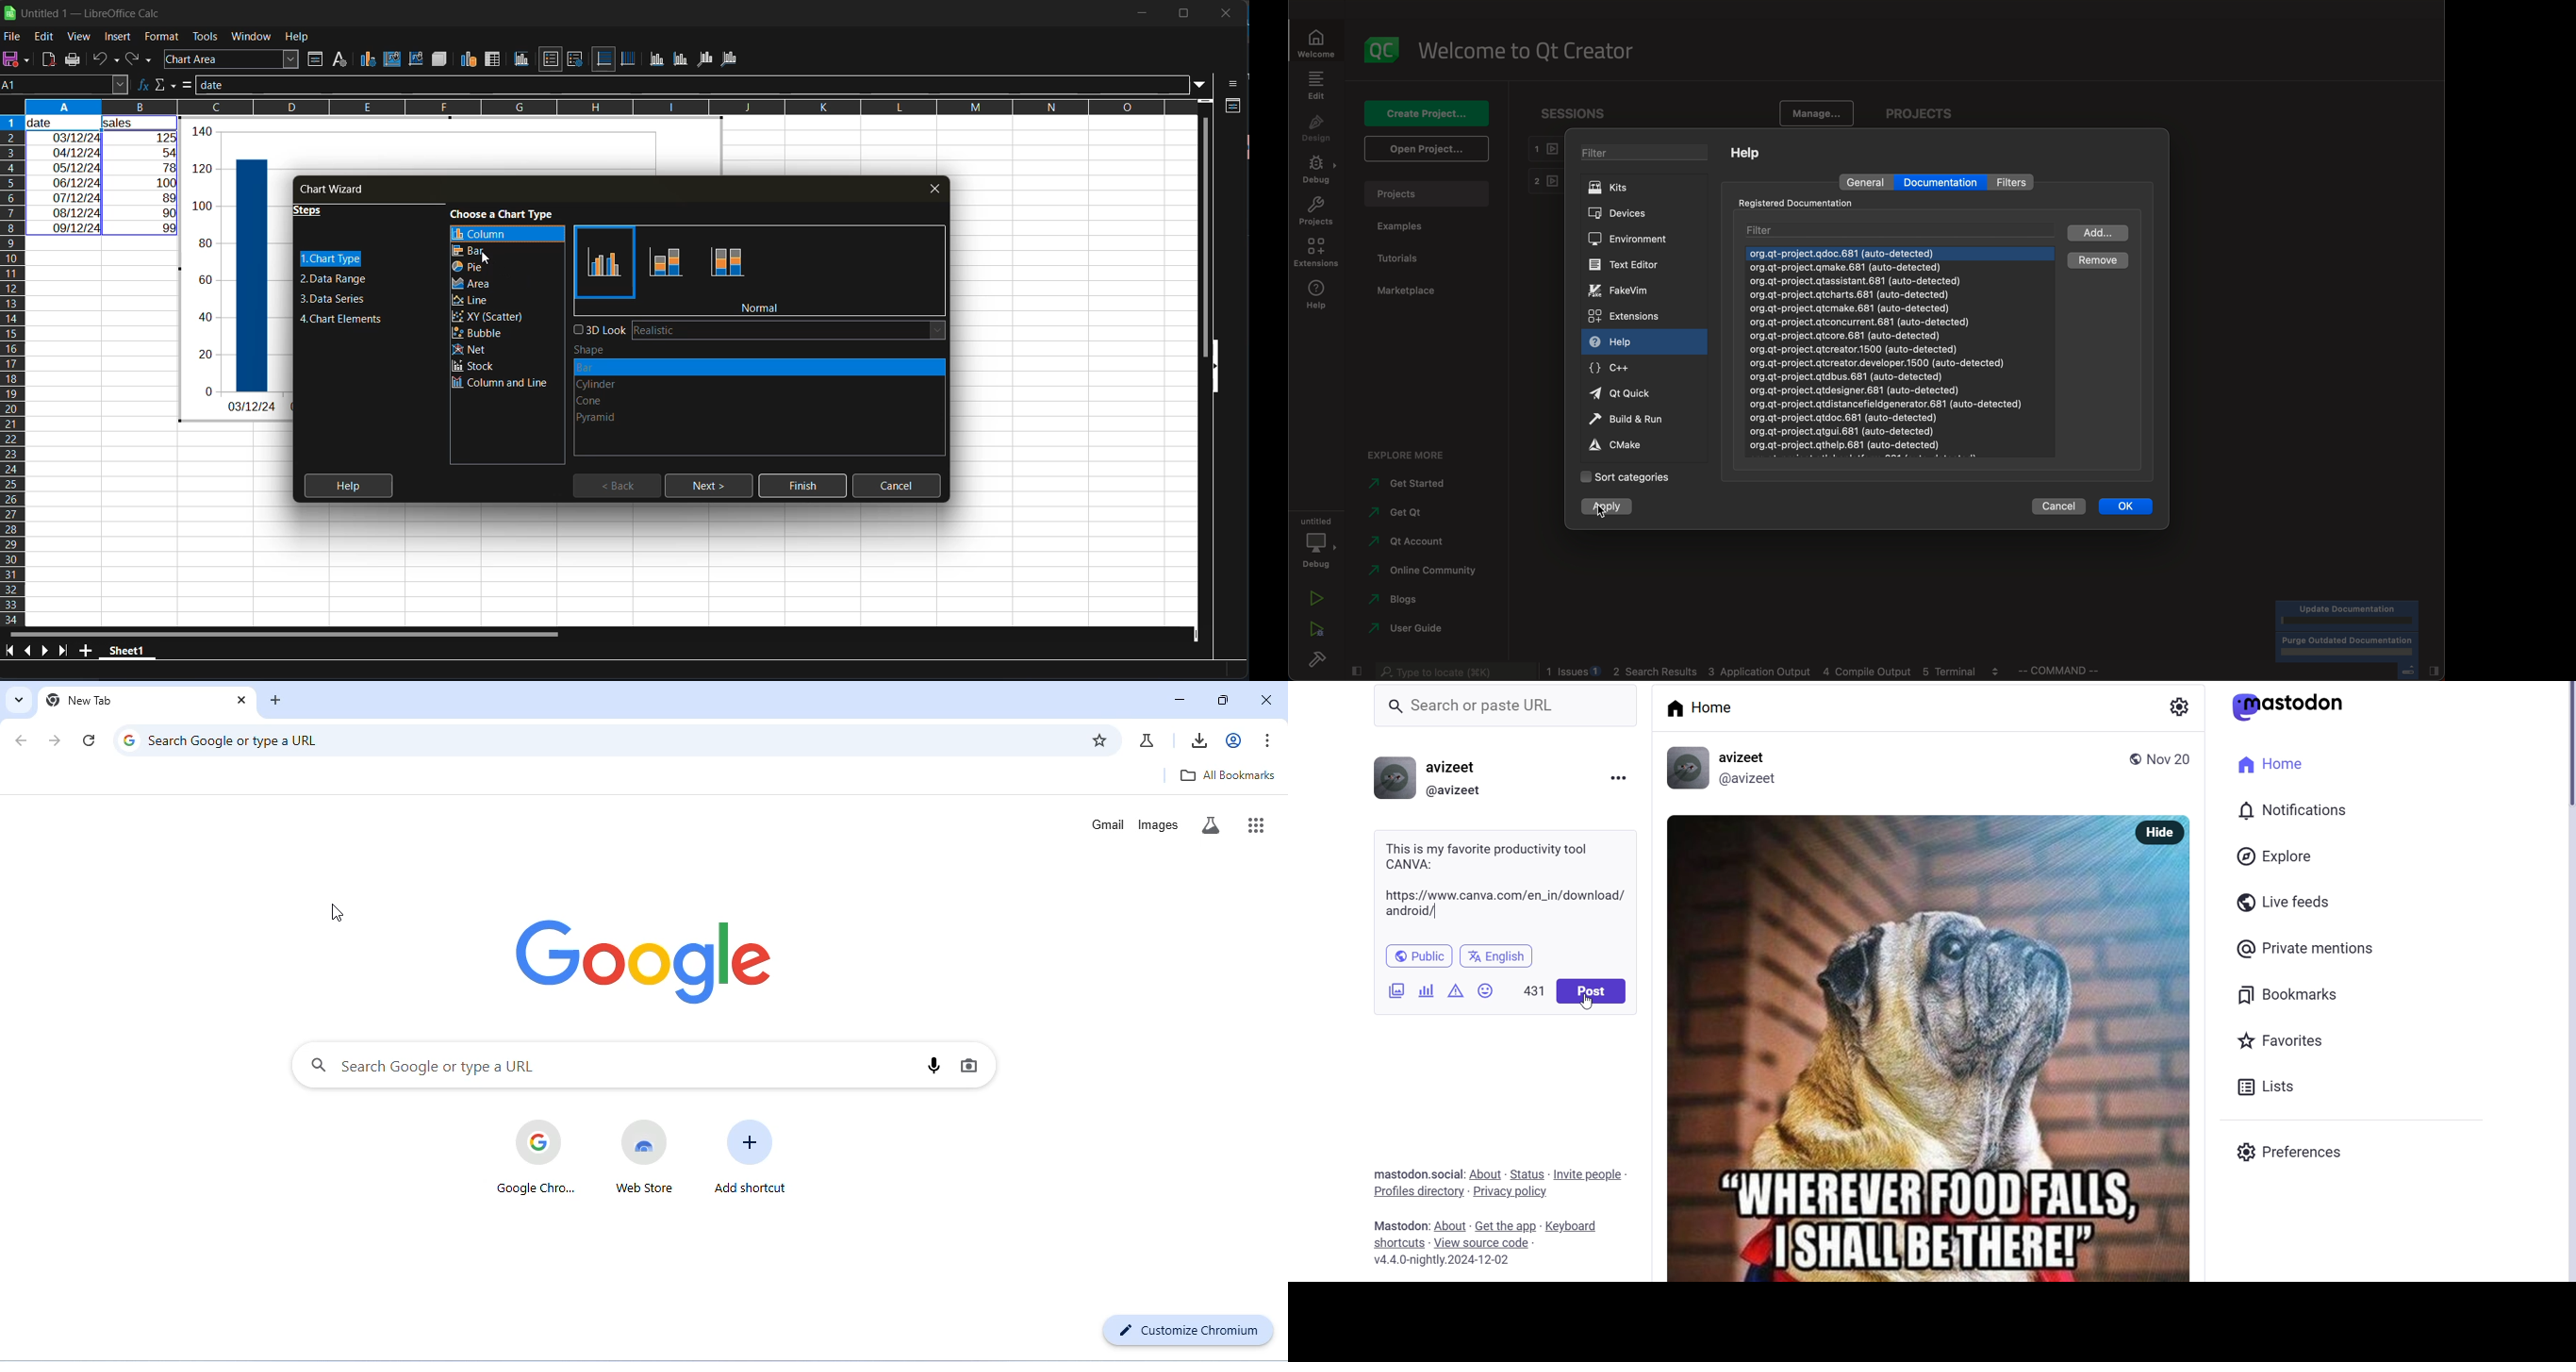 The image size is (2576, 1372). I want to click on save, so click(19, 59).